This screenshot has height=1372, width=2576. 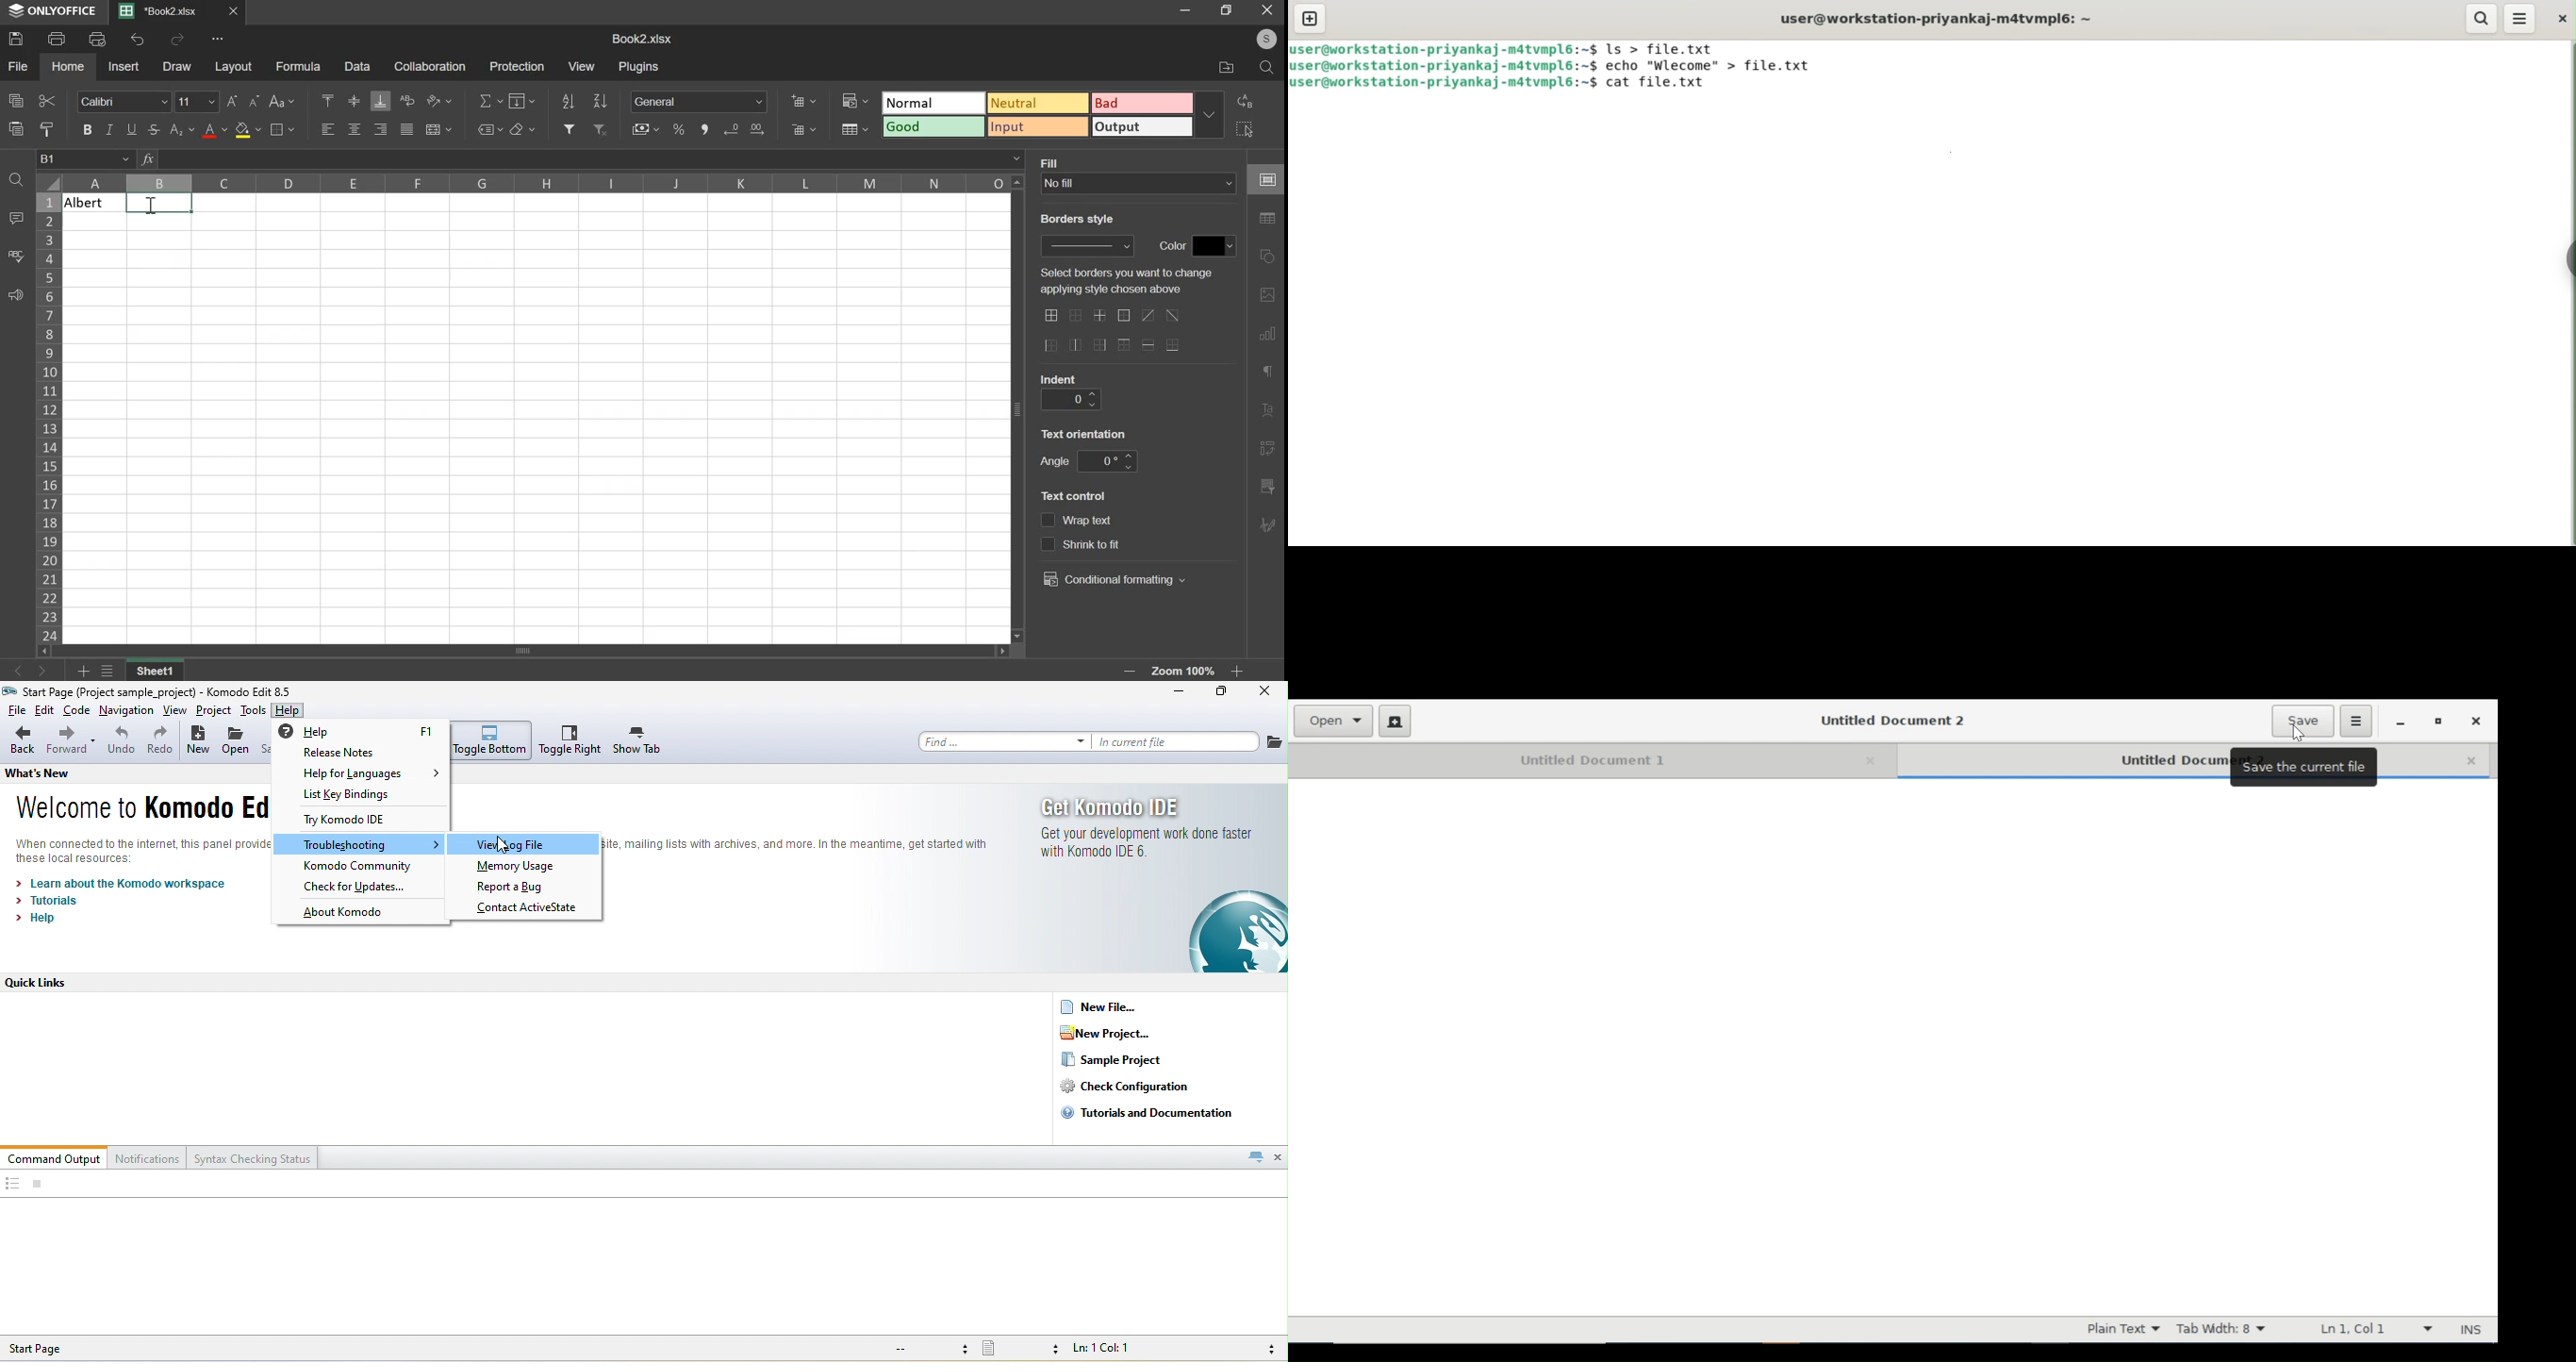 I want to click on insert, so click(x=123, y=66).